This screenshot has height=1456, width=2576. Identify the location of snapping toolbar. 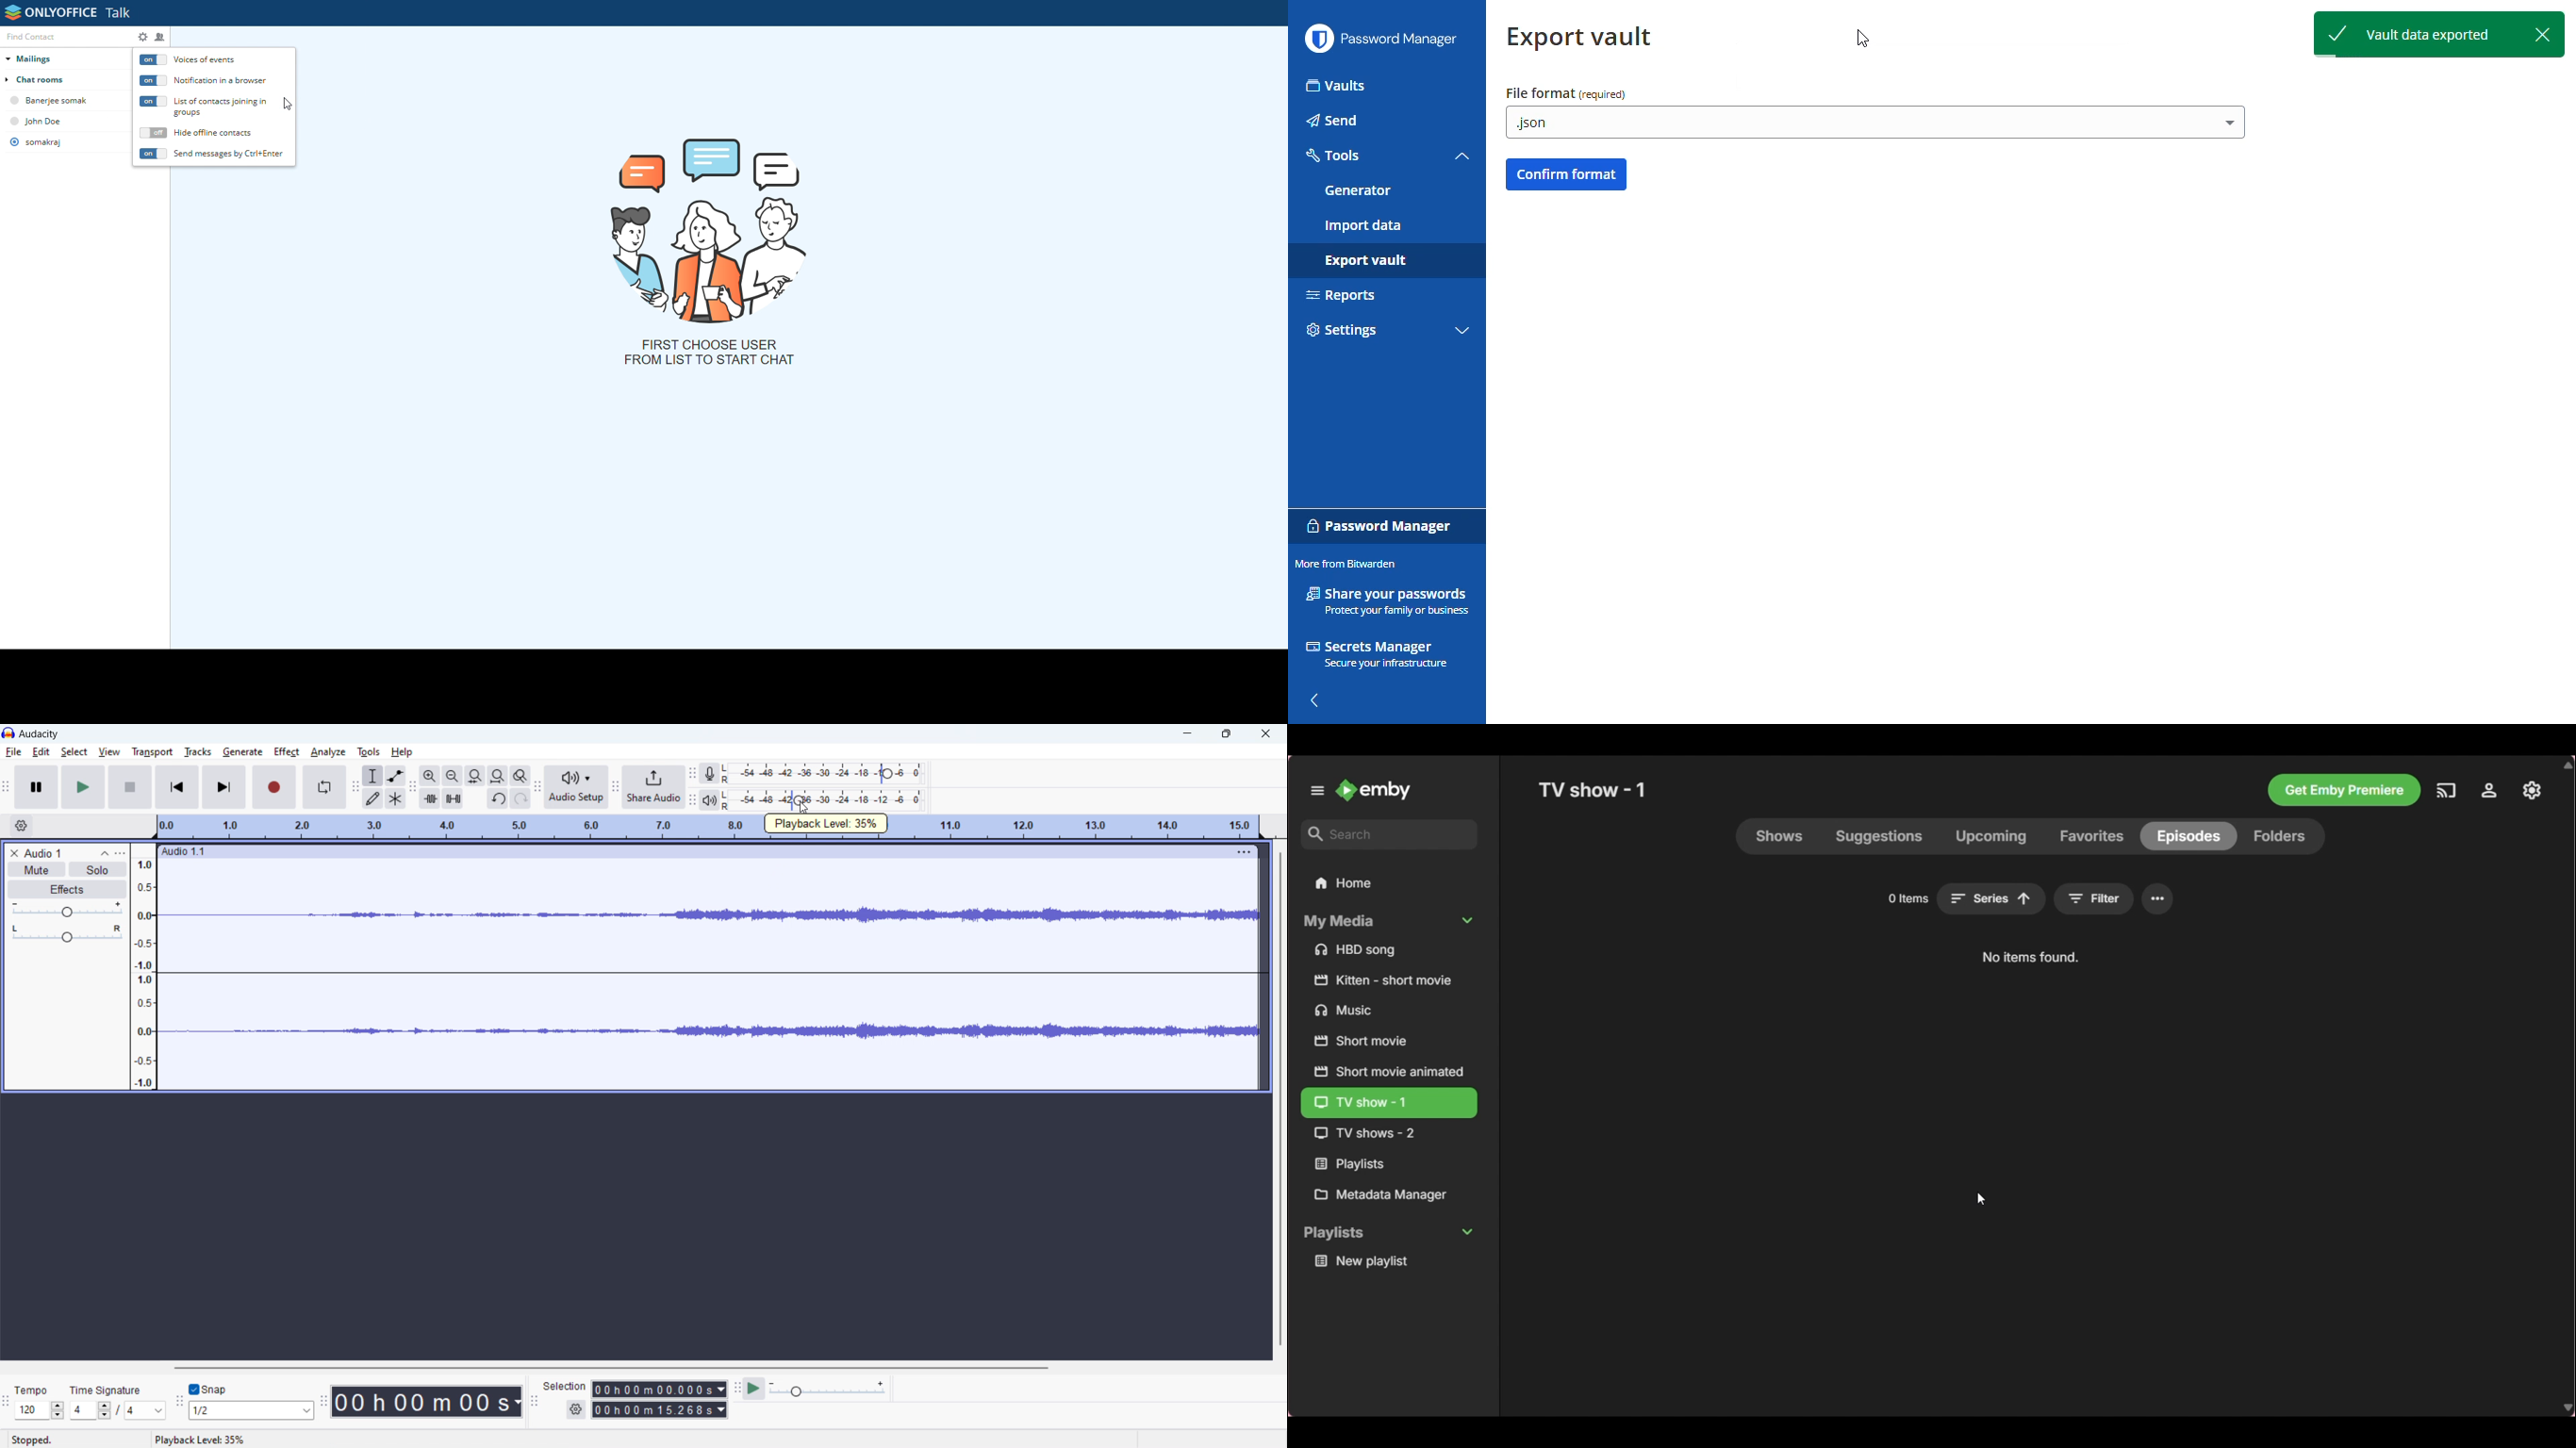
(178, 1400).